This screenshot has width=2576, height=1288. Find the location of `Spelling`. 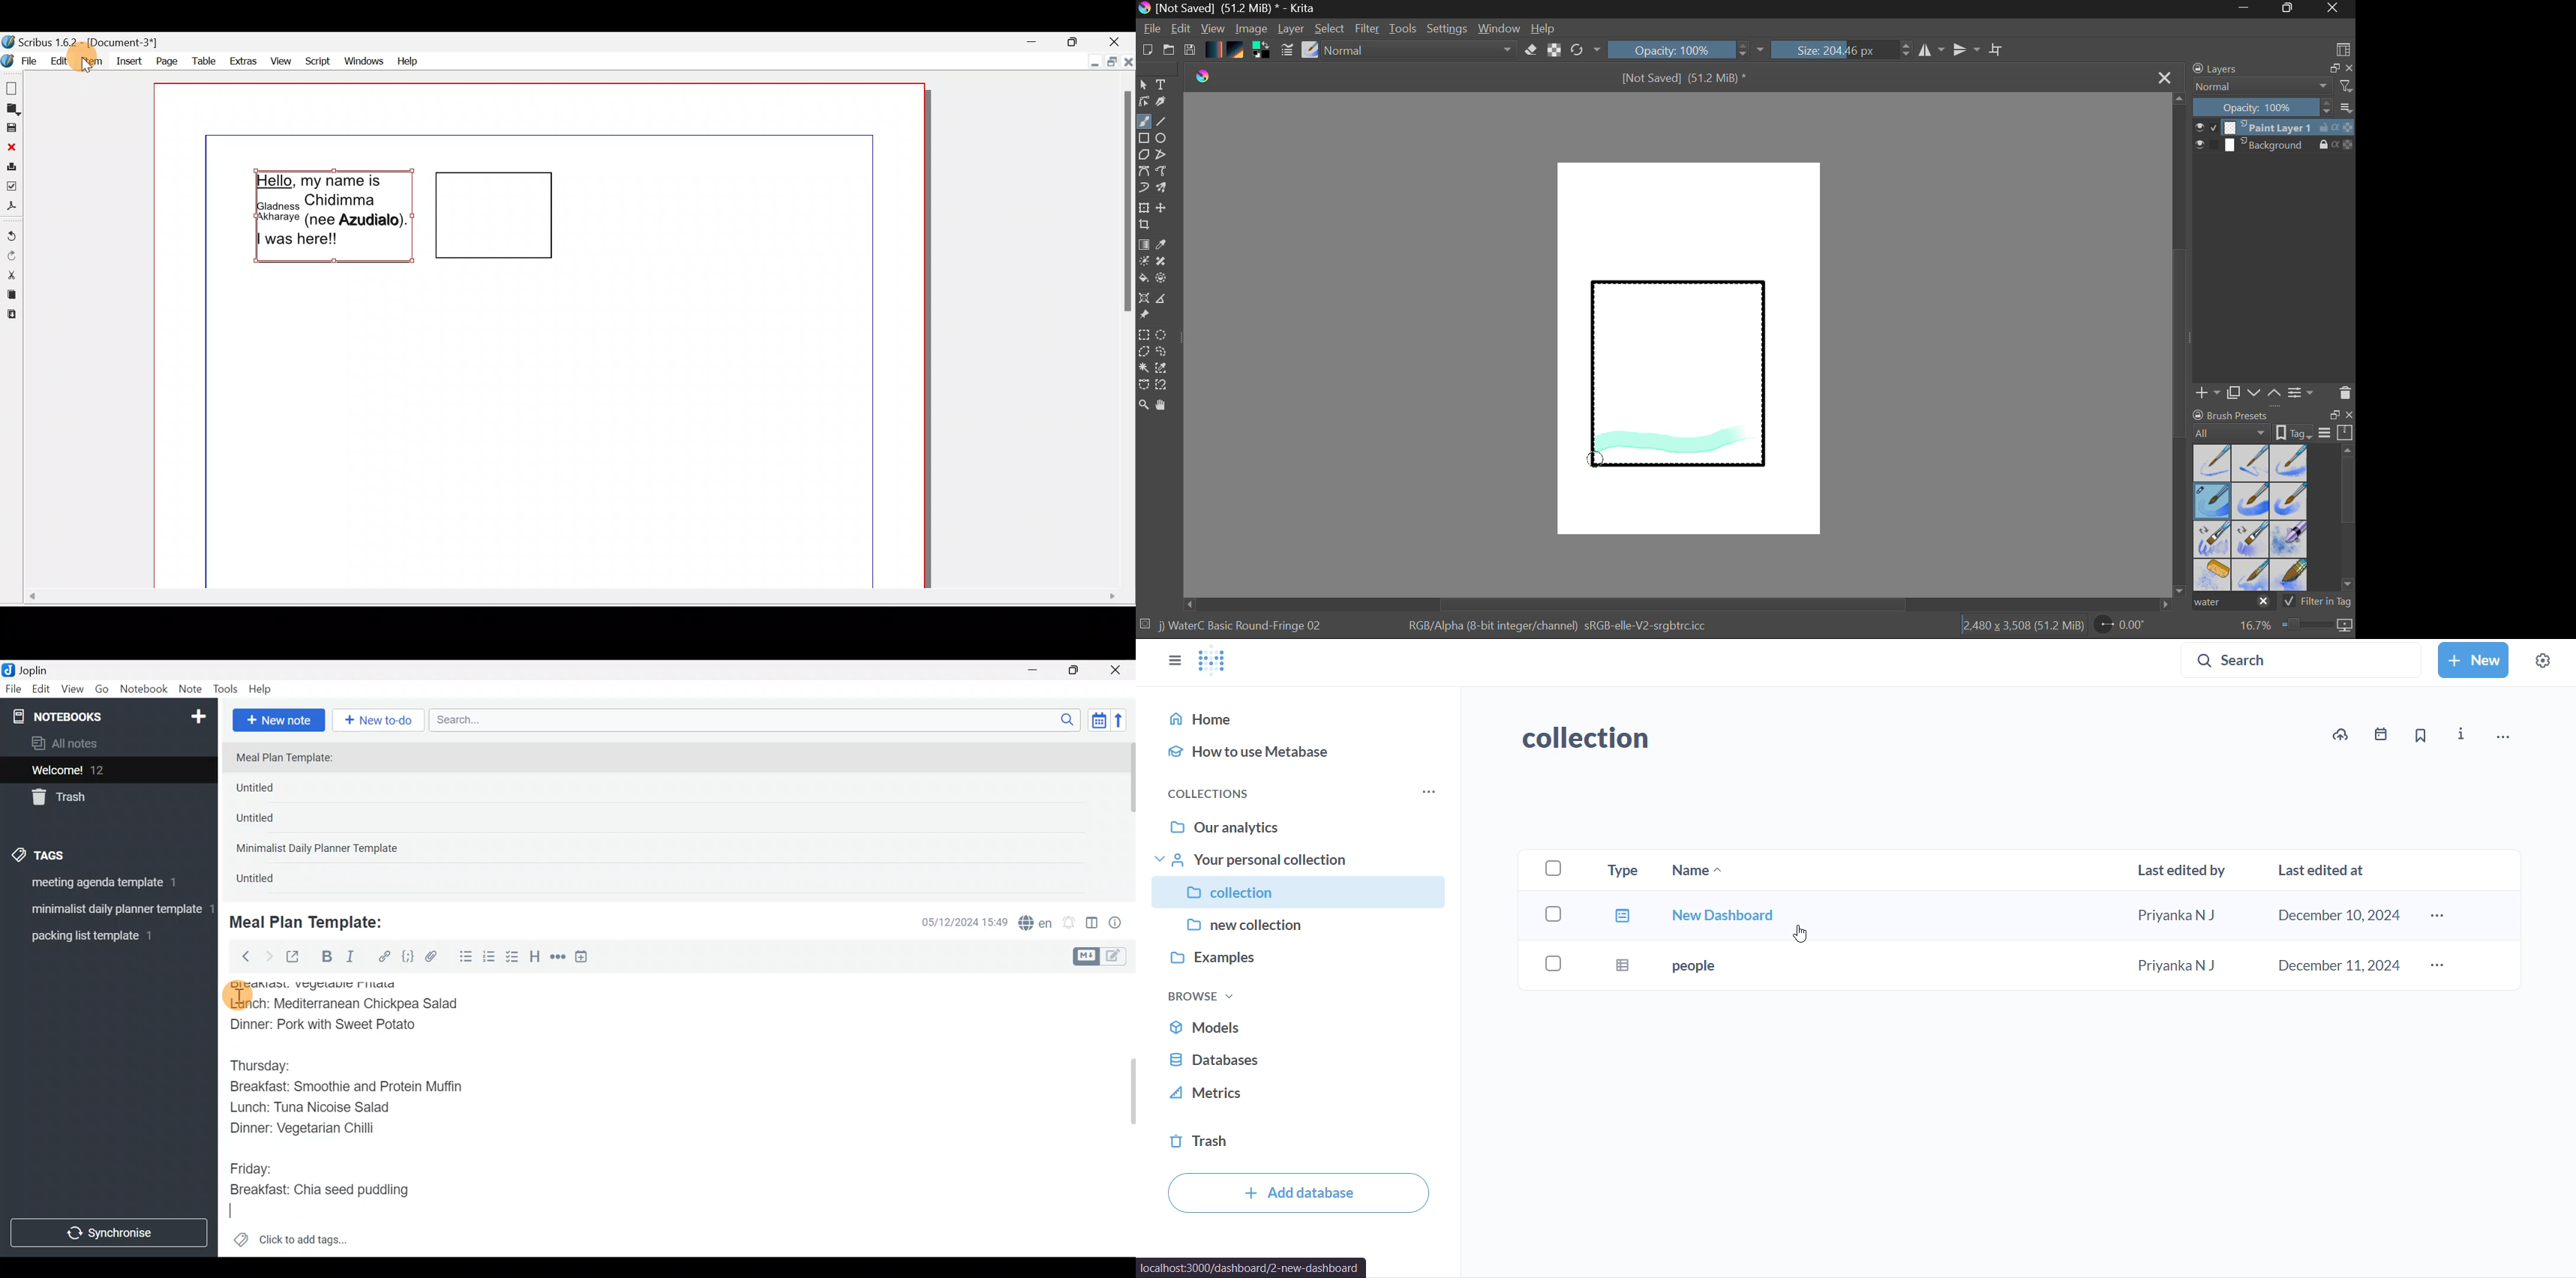

Spelling is located at coordinates (1036, 924).